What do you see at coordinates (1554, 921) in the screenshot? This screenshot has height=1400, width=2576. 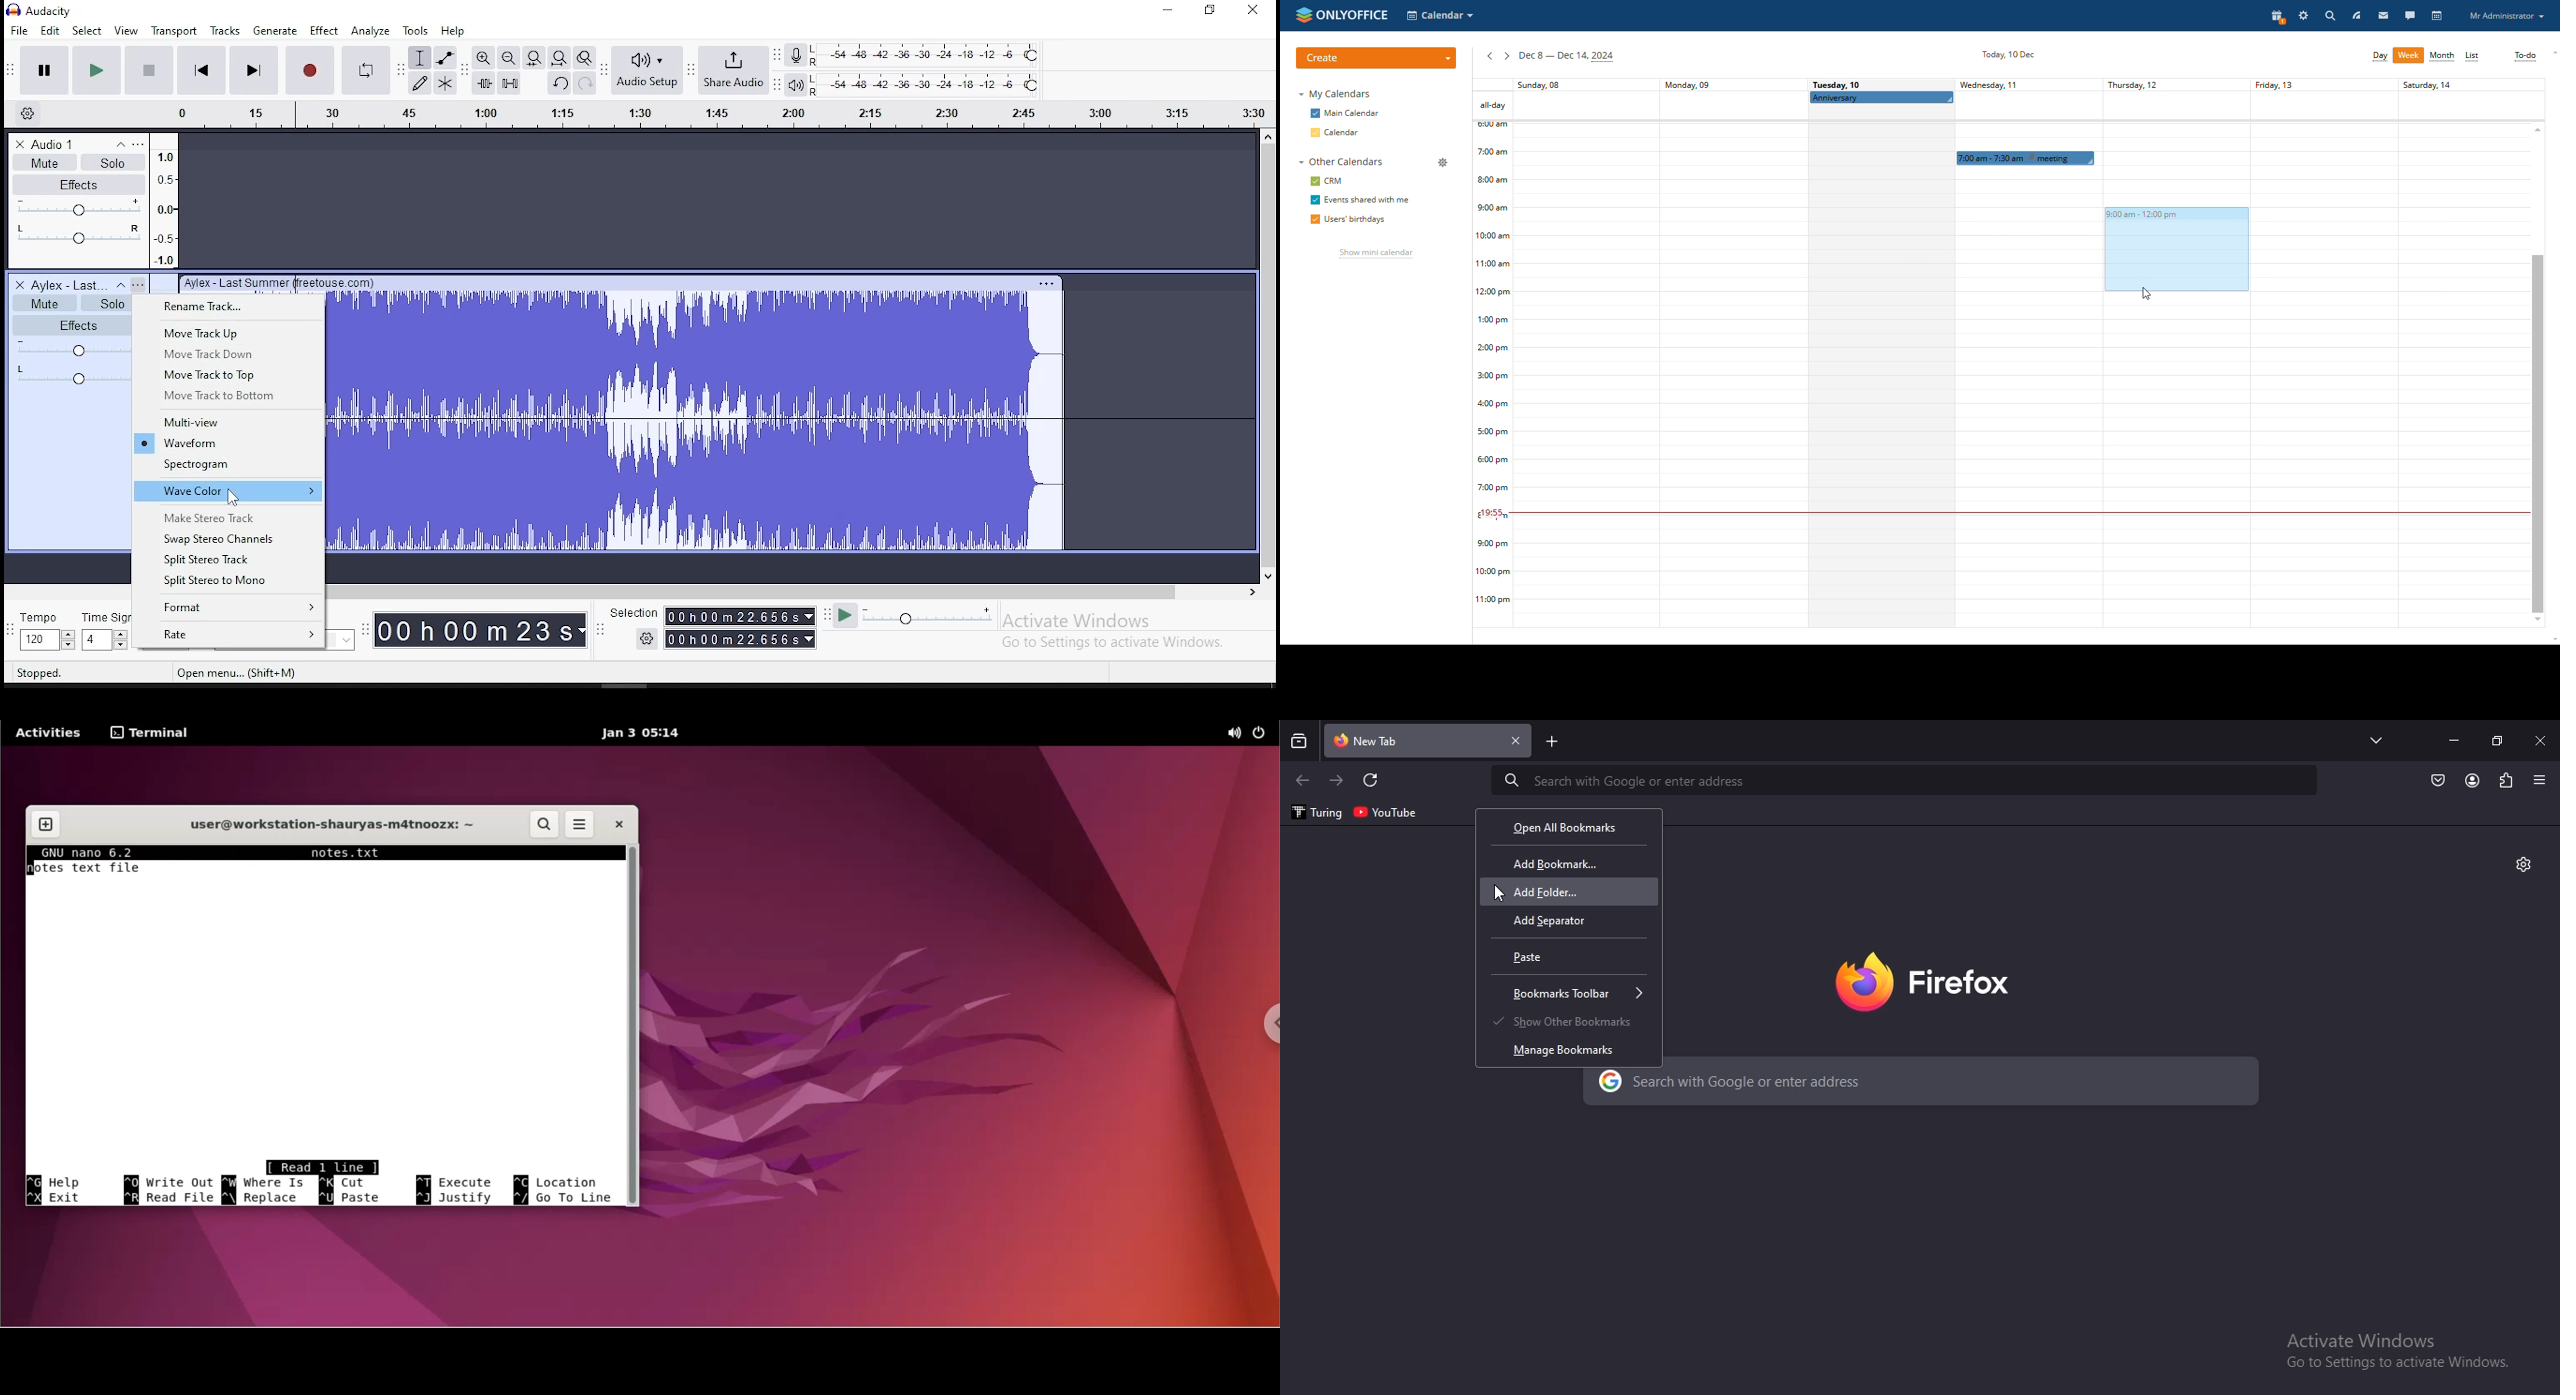 I see `add separator` at bounding box center [1554, 921].